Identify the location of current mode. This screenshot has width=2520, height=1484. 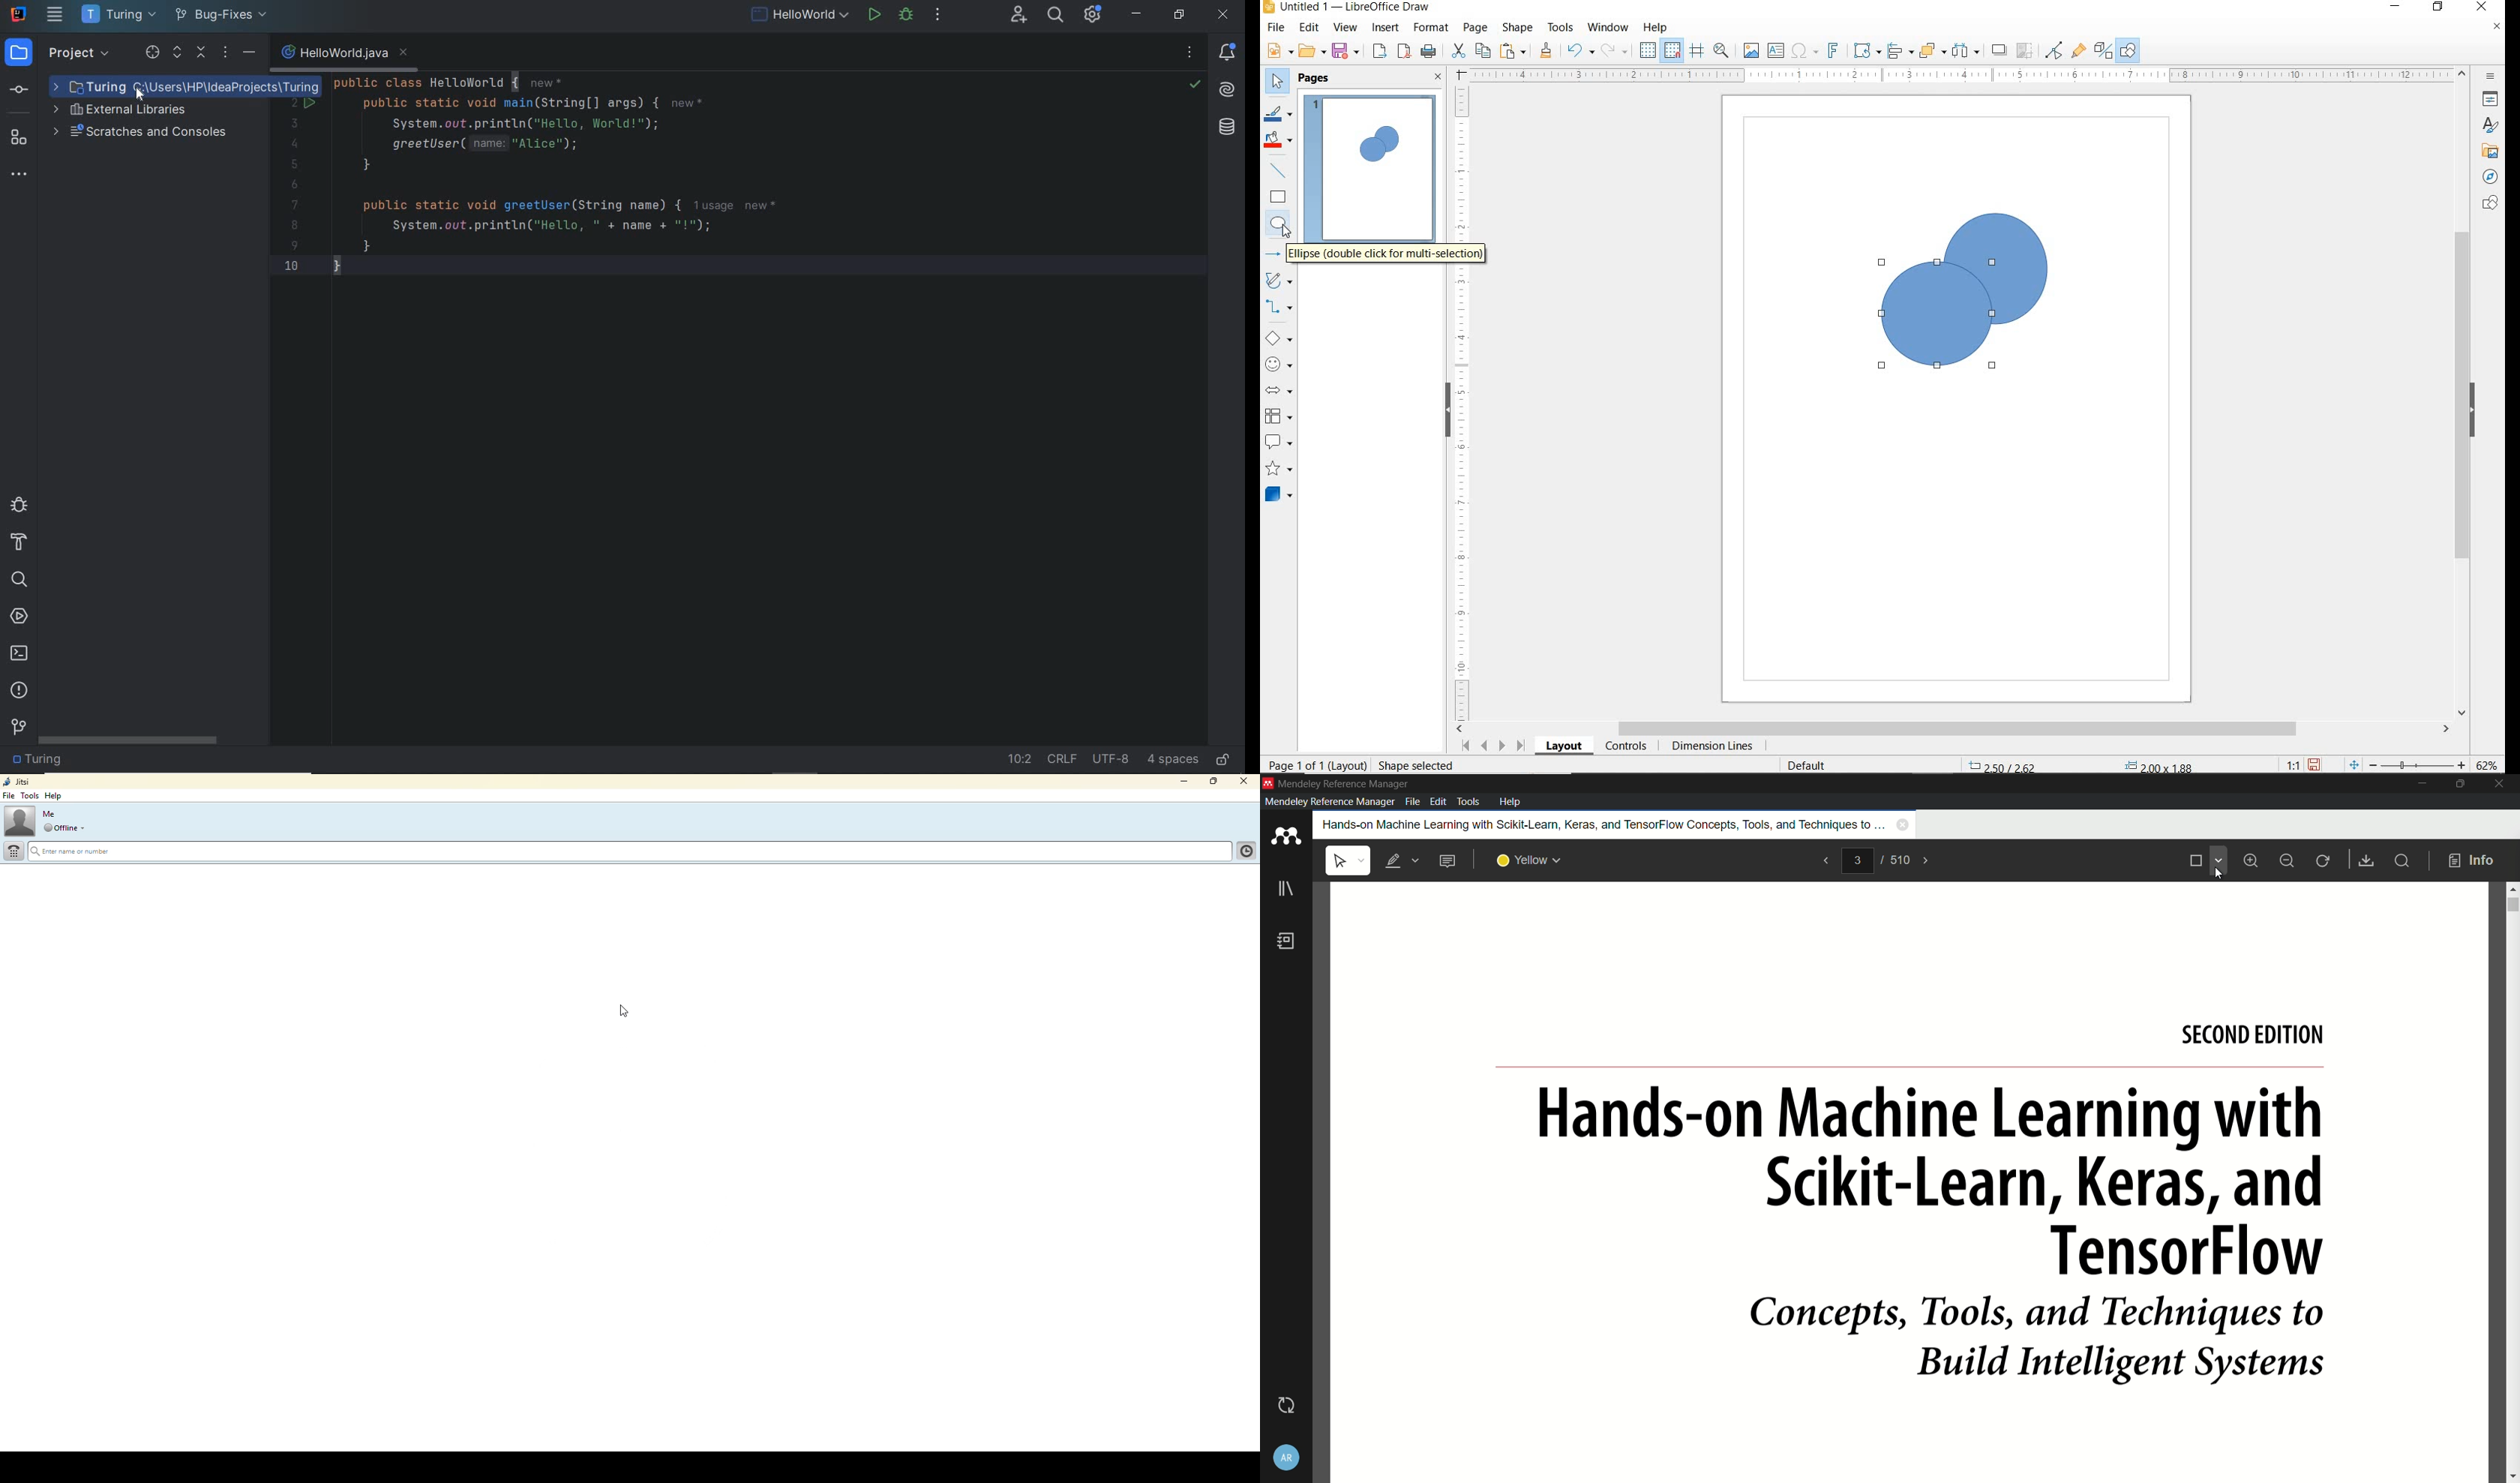
(2194, 861).